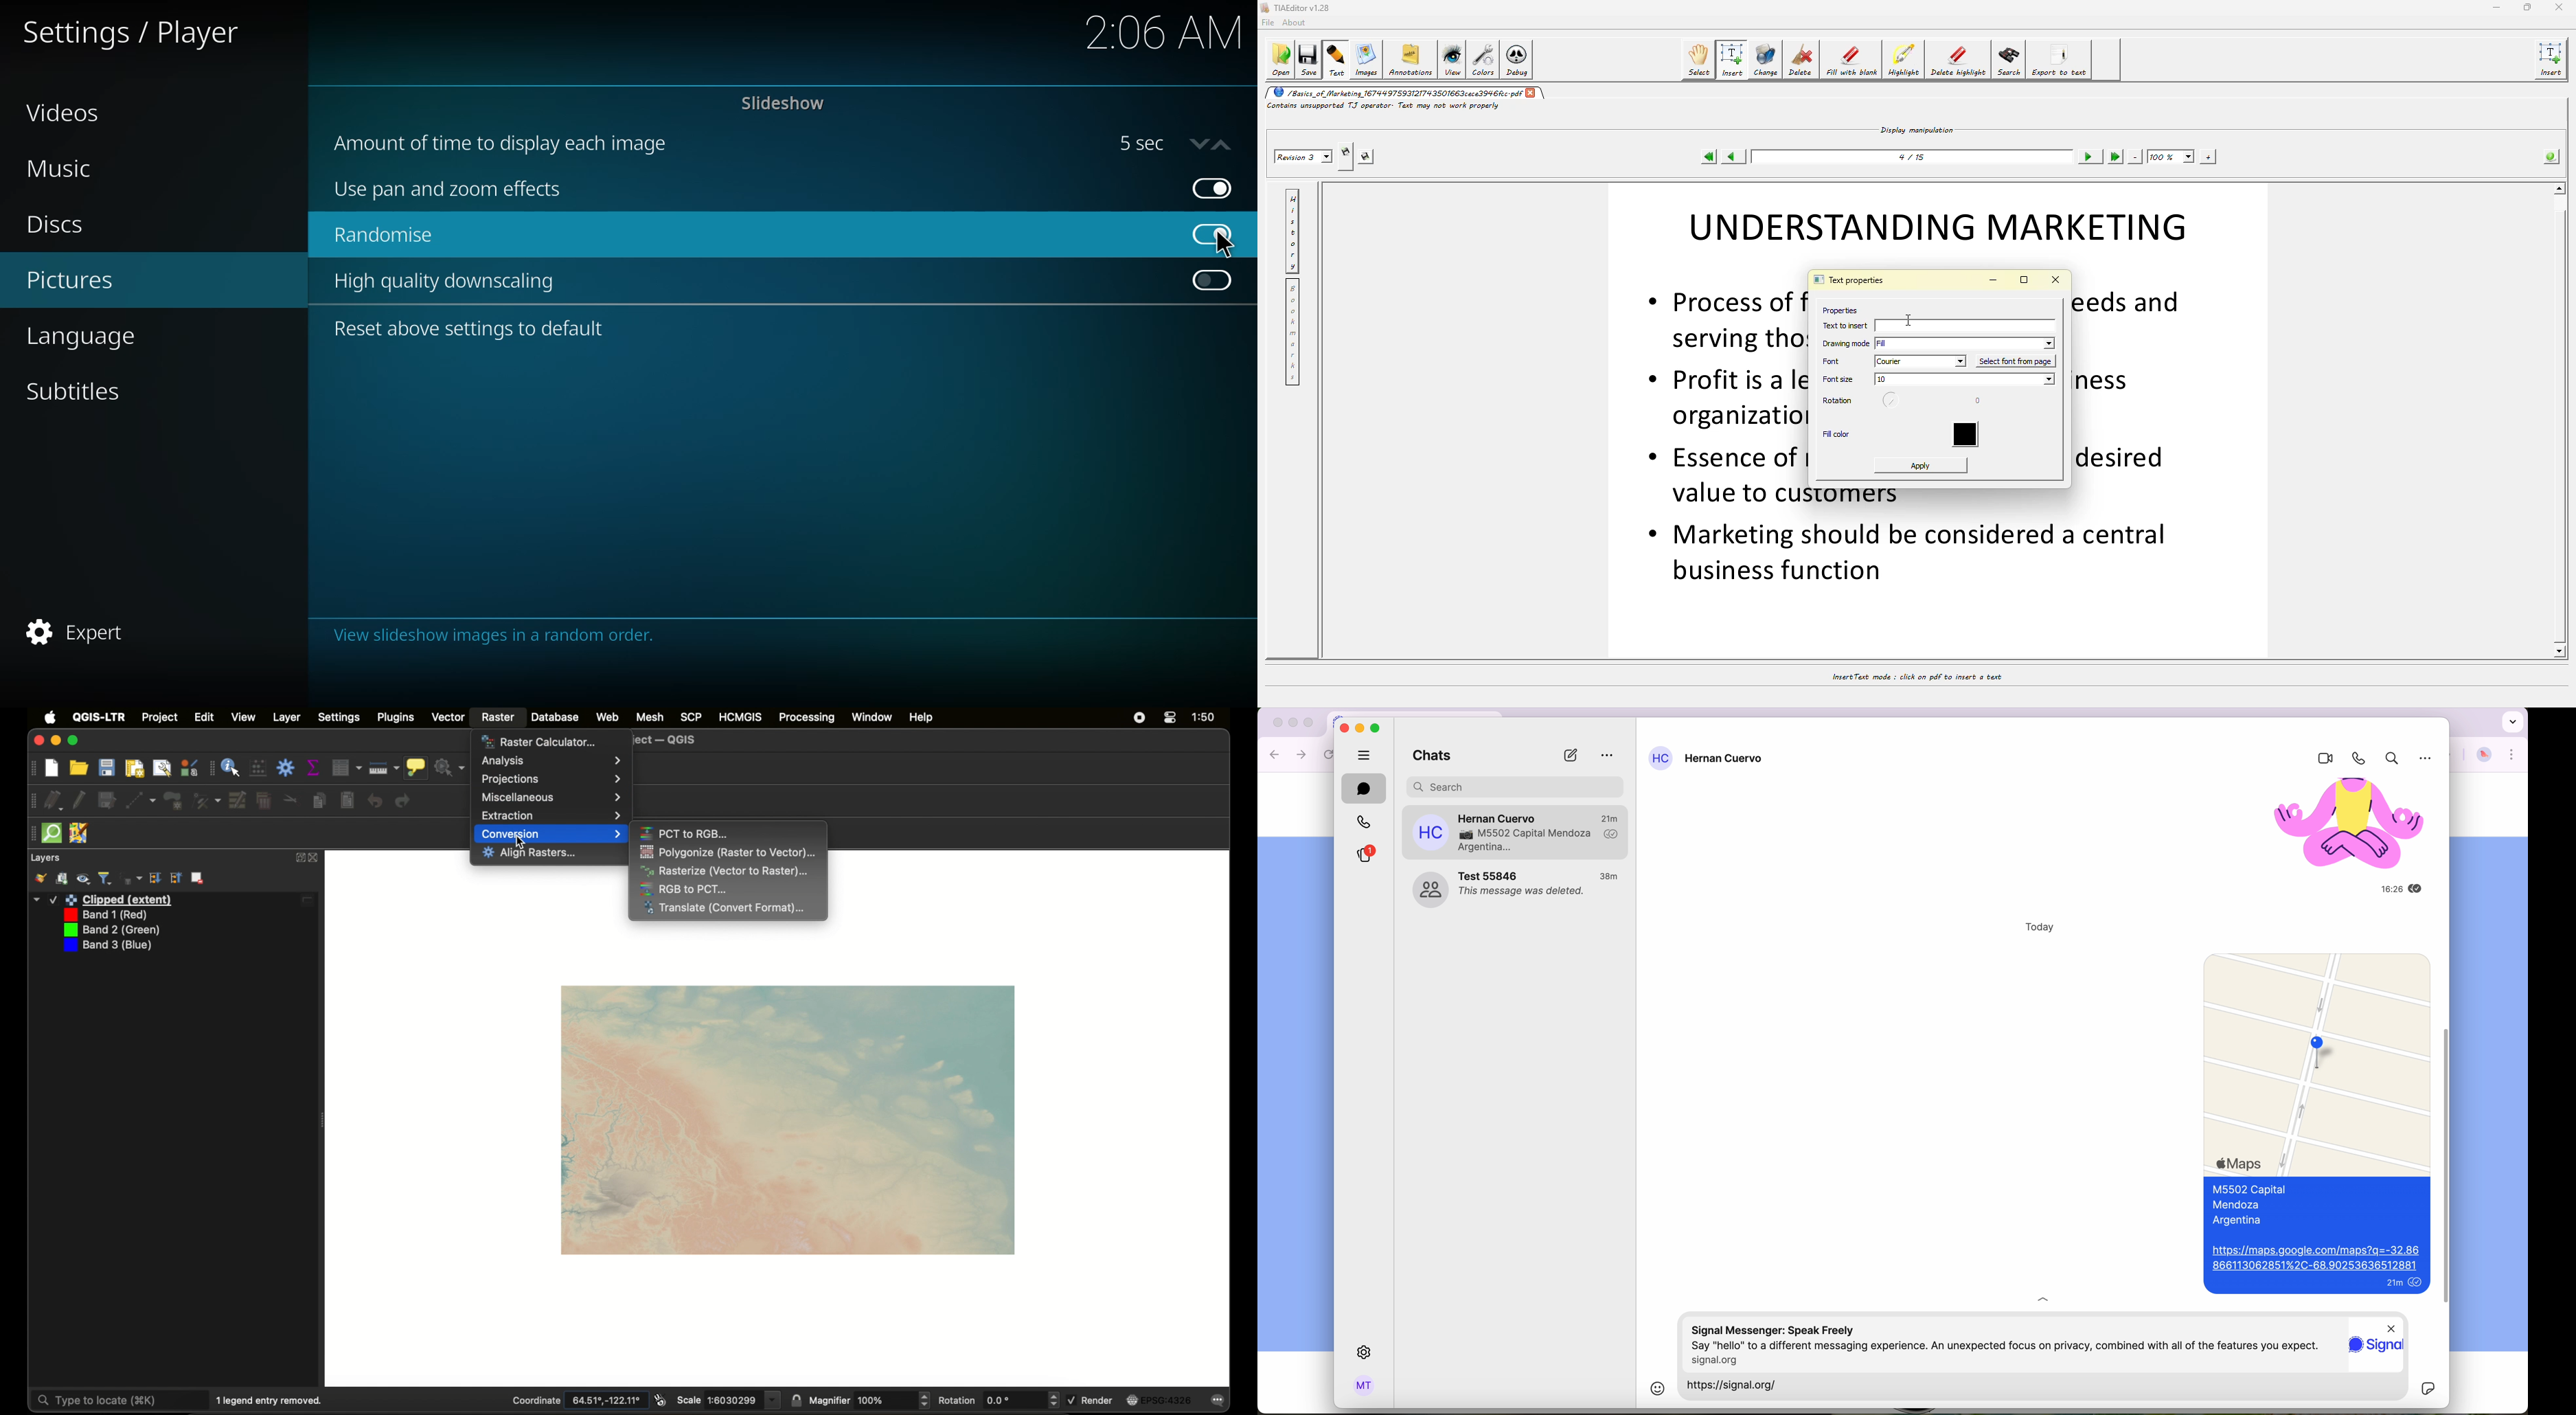 The height and width of the screenshot is (1428, 2576). Describe the element at coordinates (314, 767) in the screenshot. I see `show statistical summary` at that location.